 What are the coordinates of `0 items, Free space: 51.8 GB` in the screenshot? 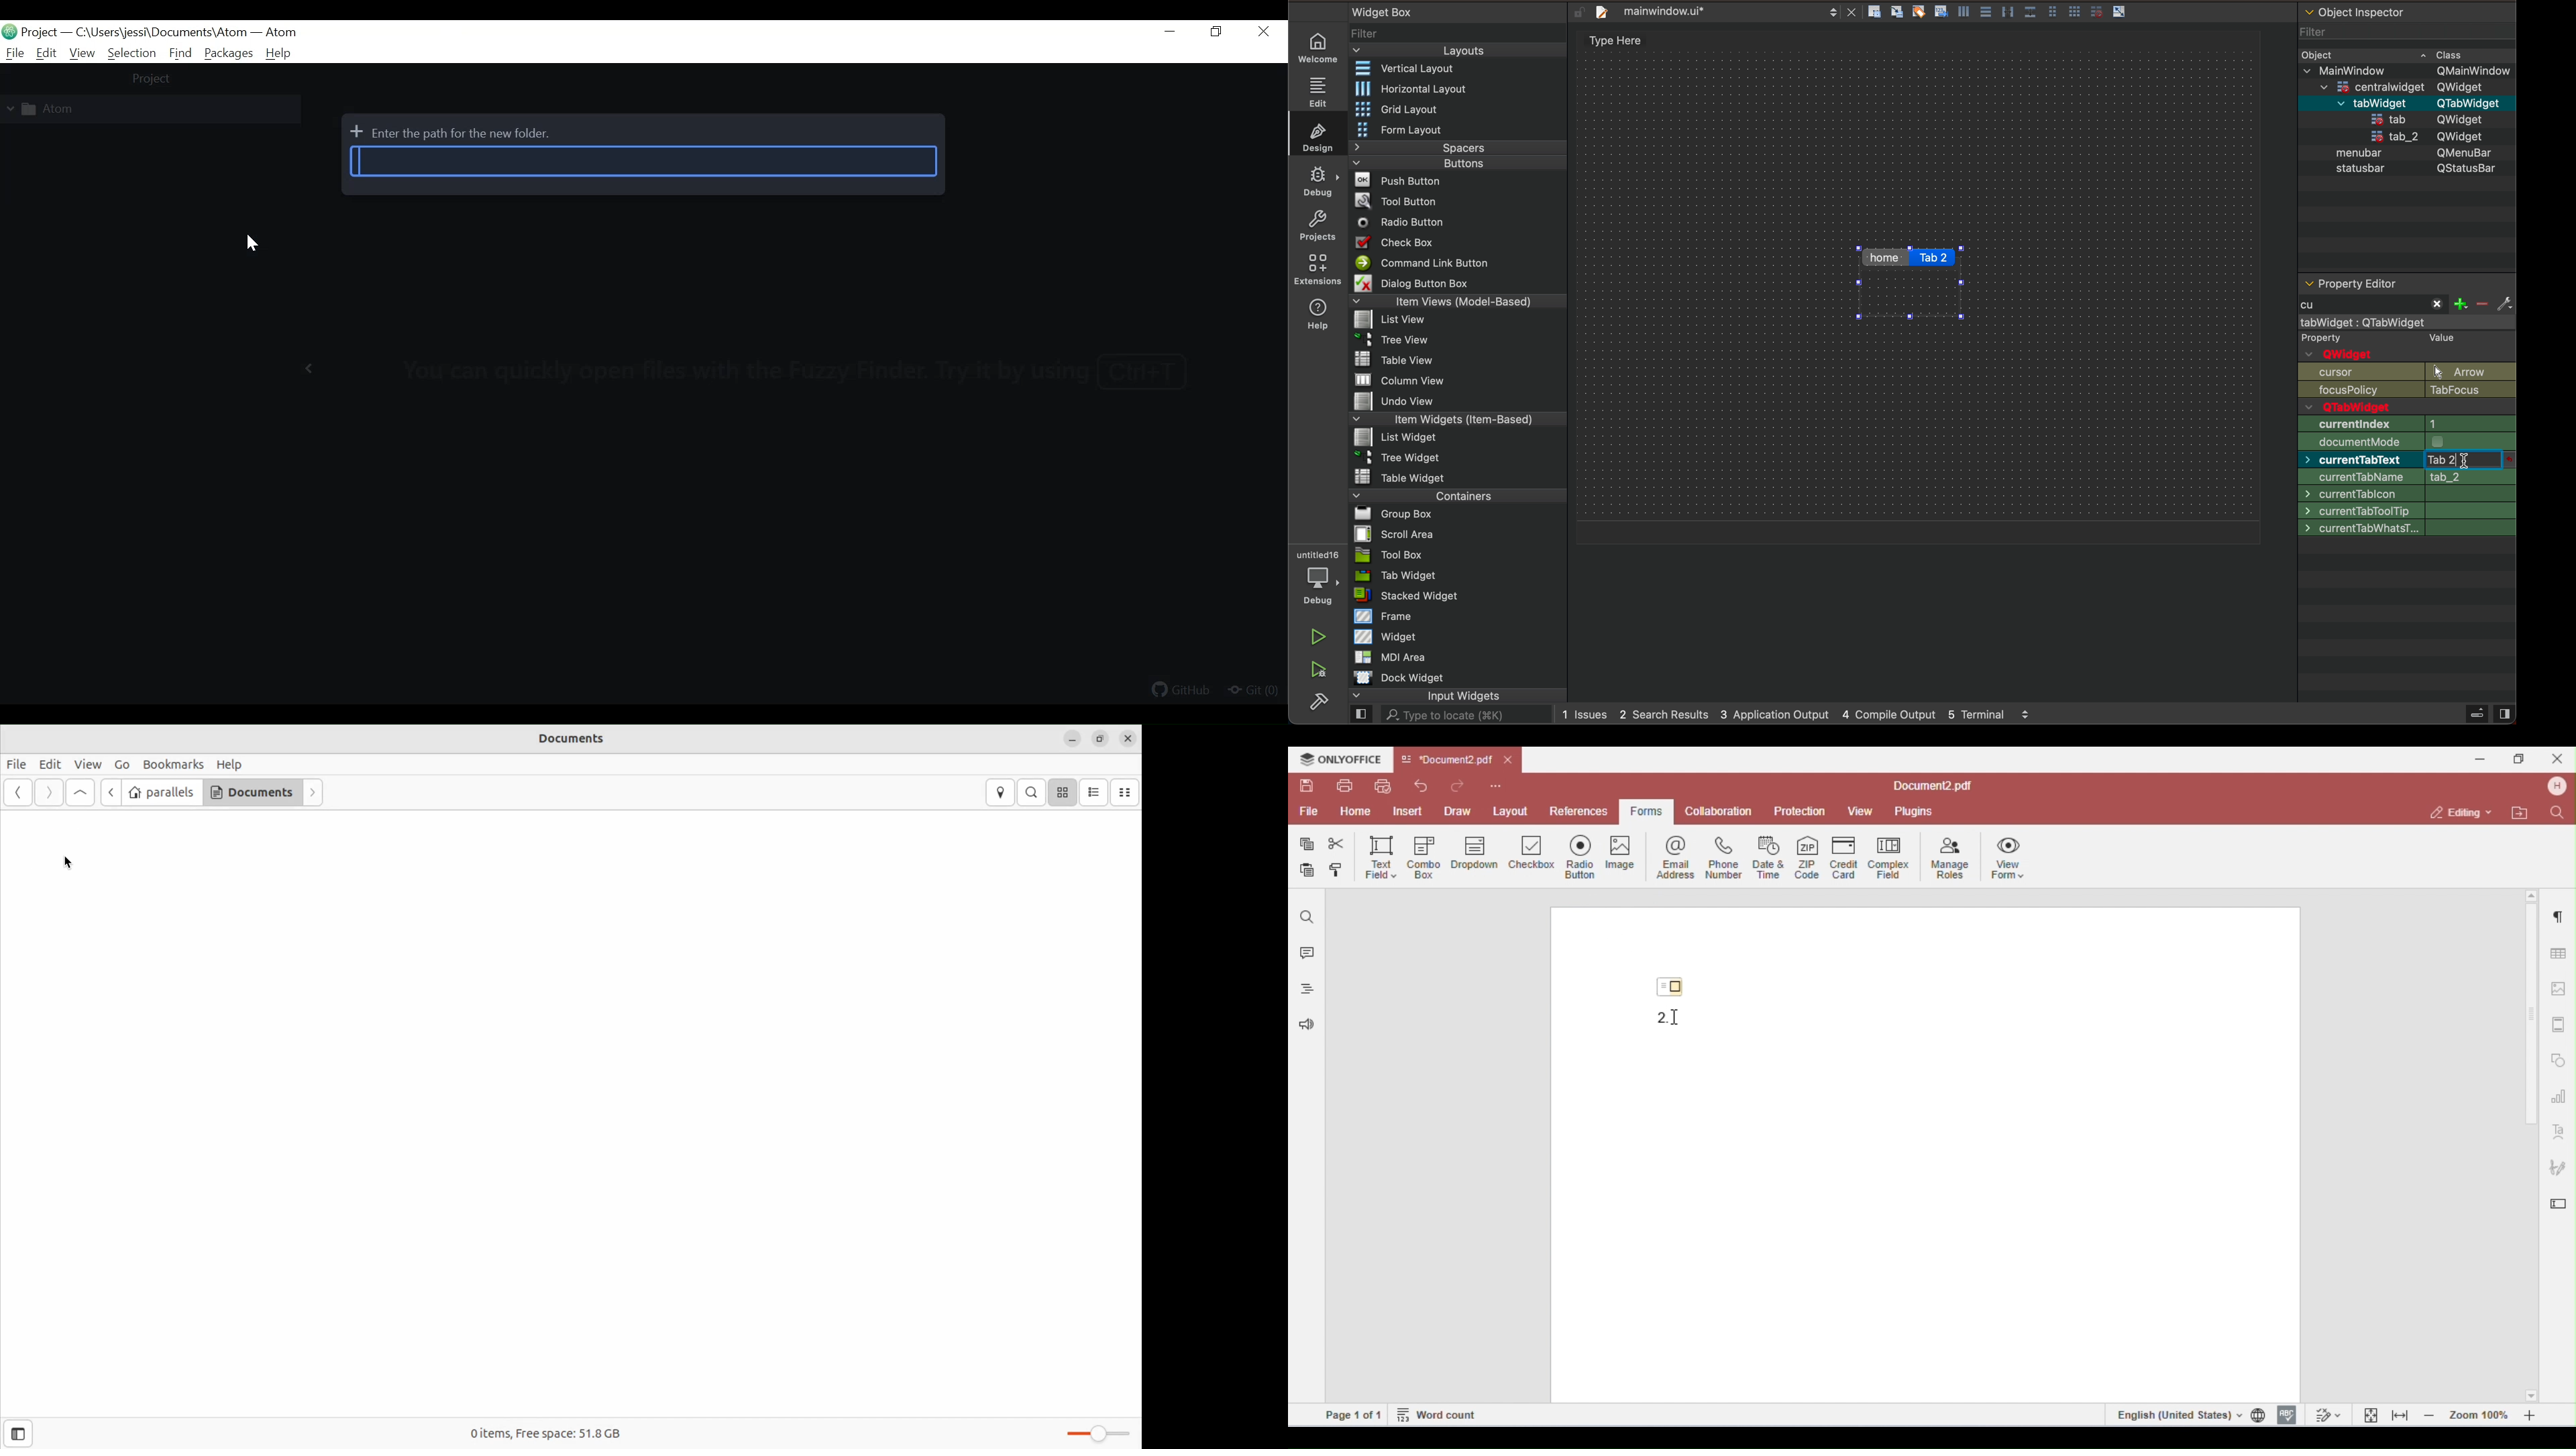 It's located at (548, 1435).